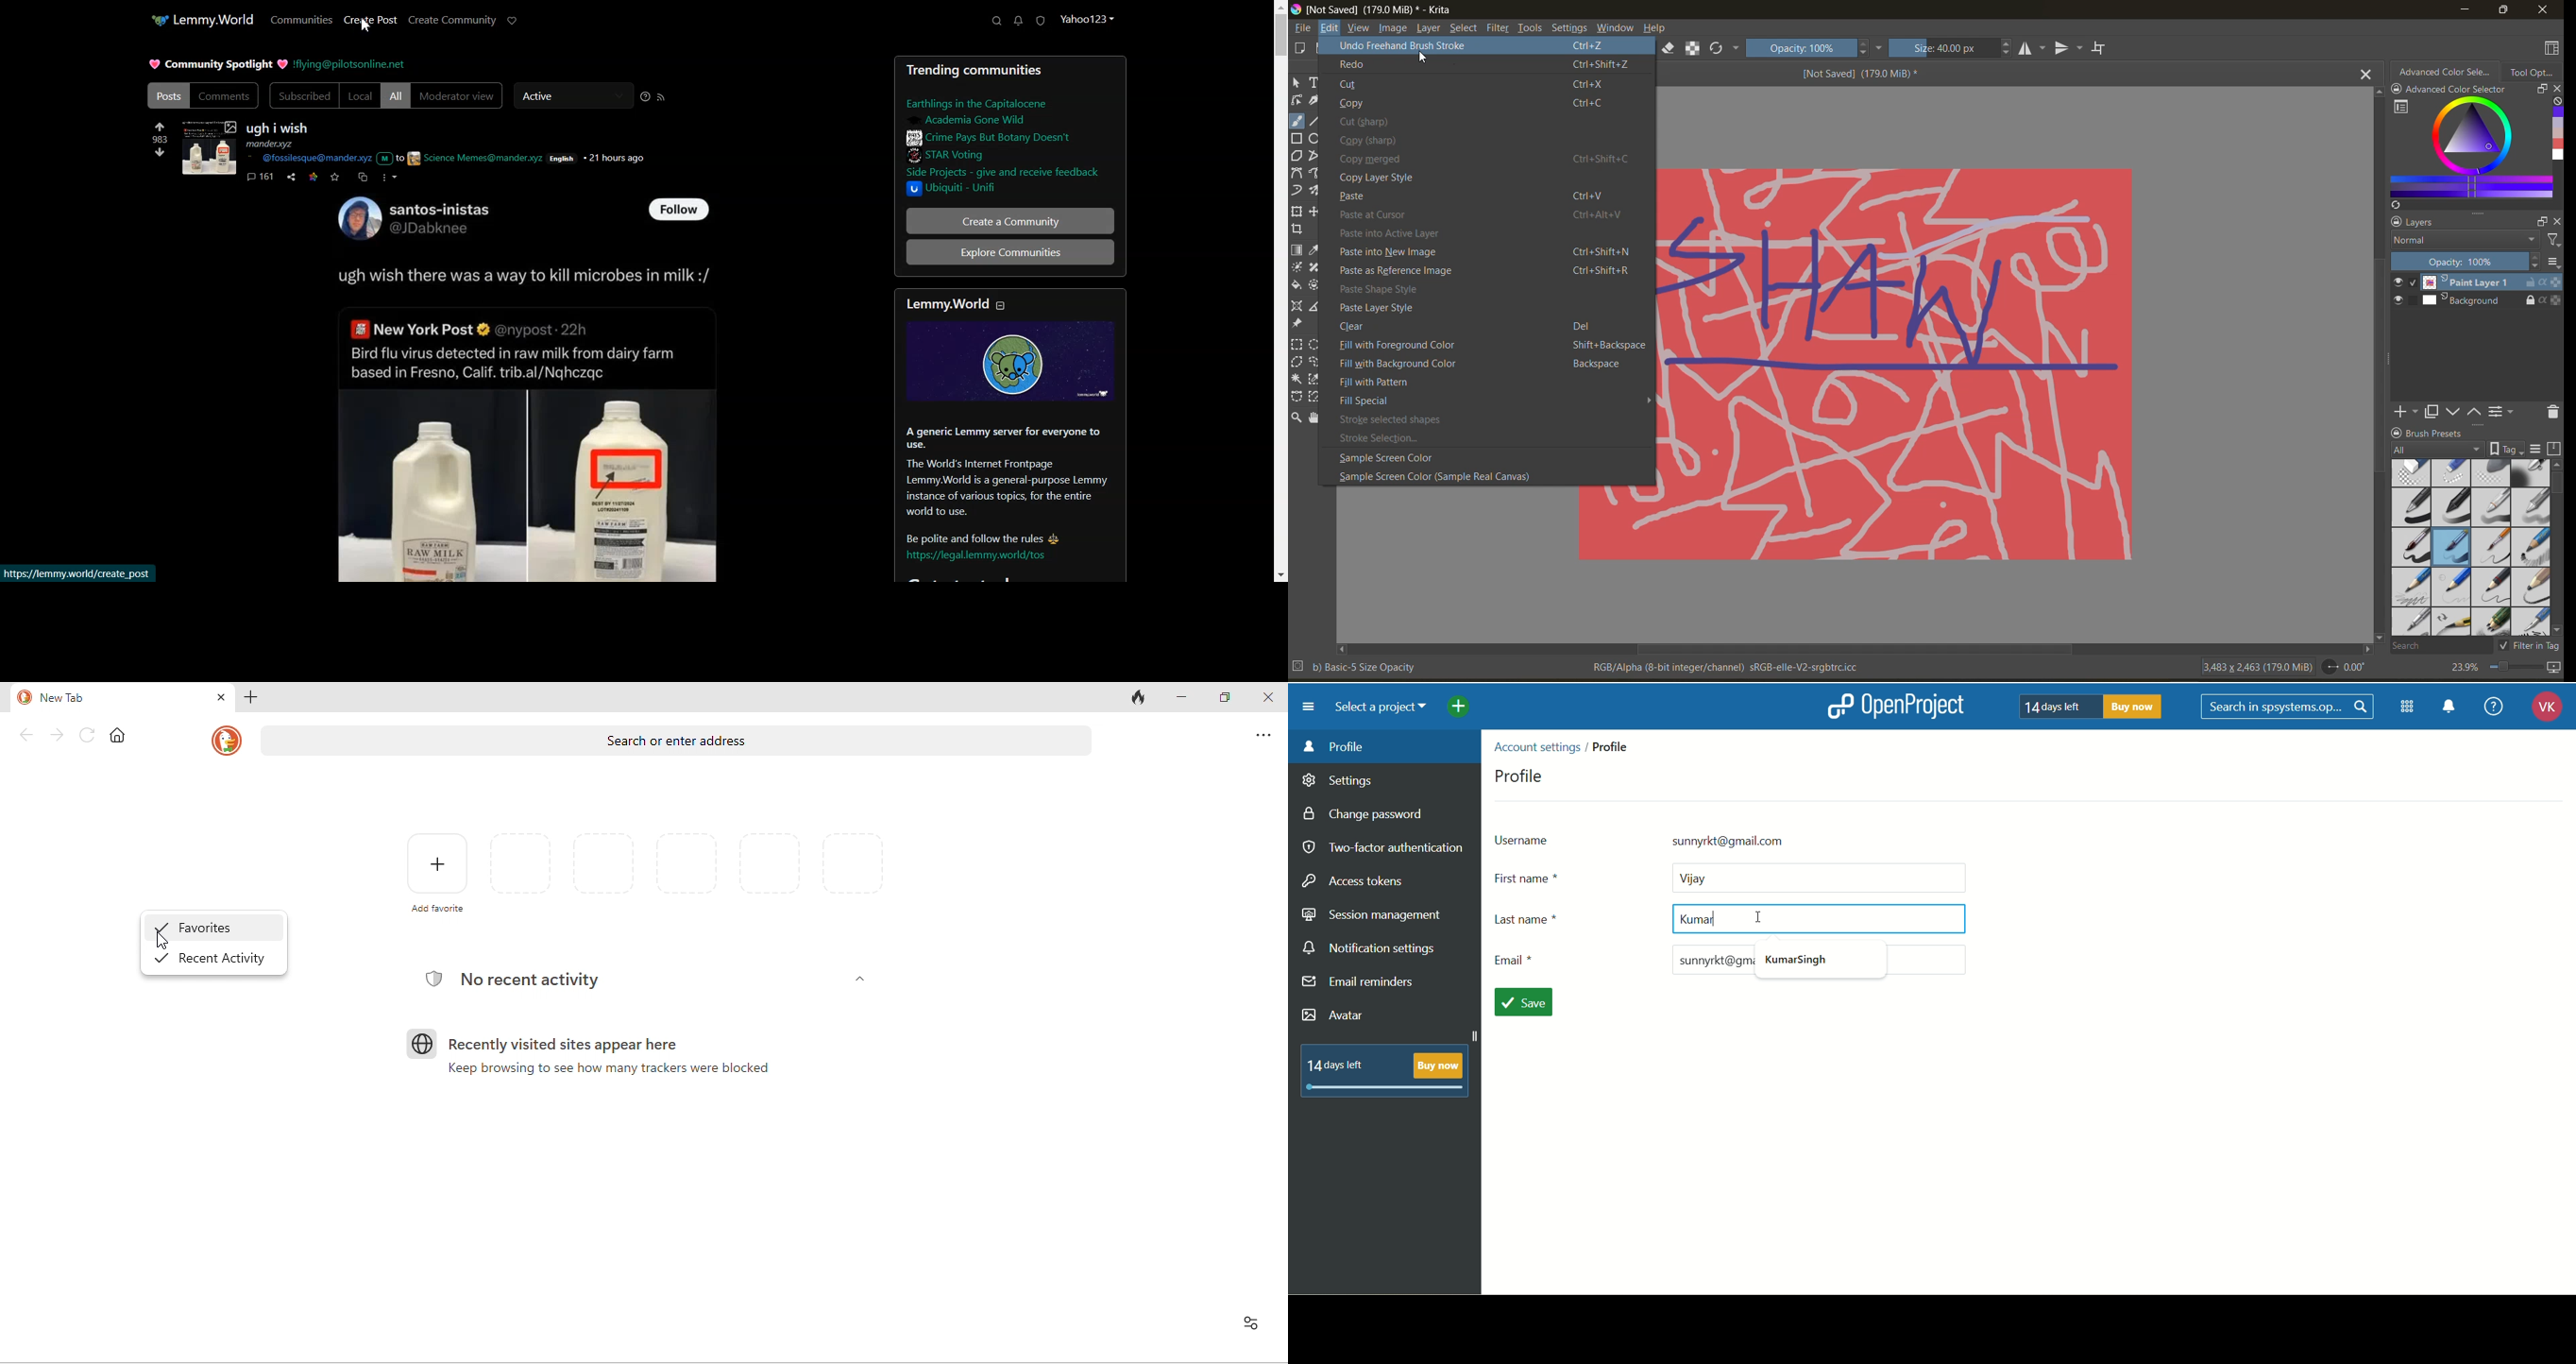  I want to click on Hyperlink, so click(319, 160).